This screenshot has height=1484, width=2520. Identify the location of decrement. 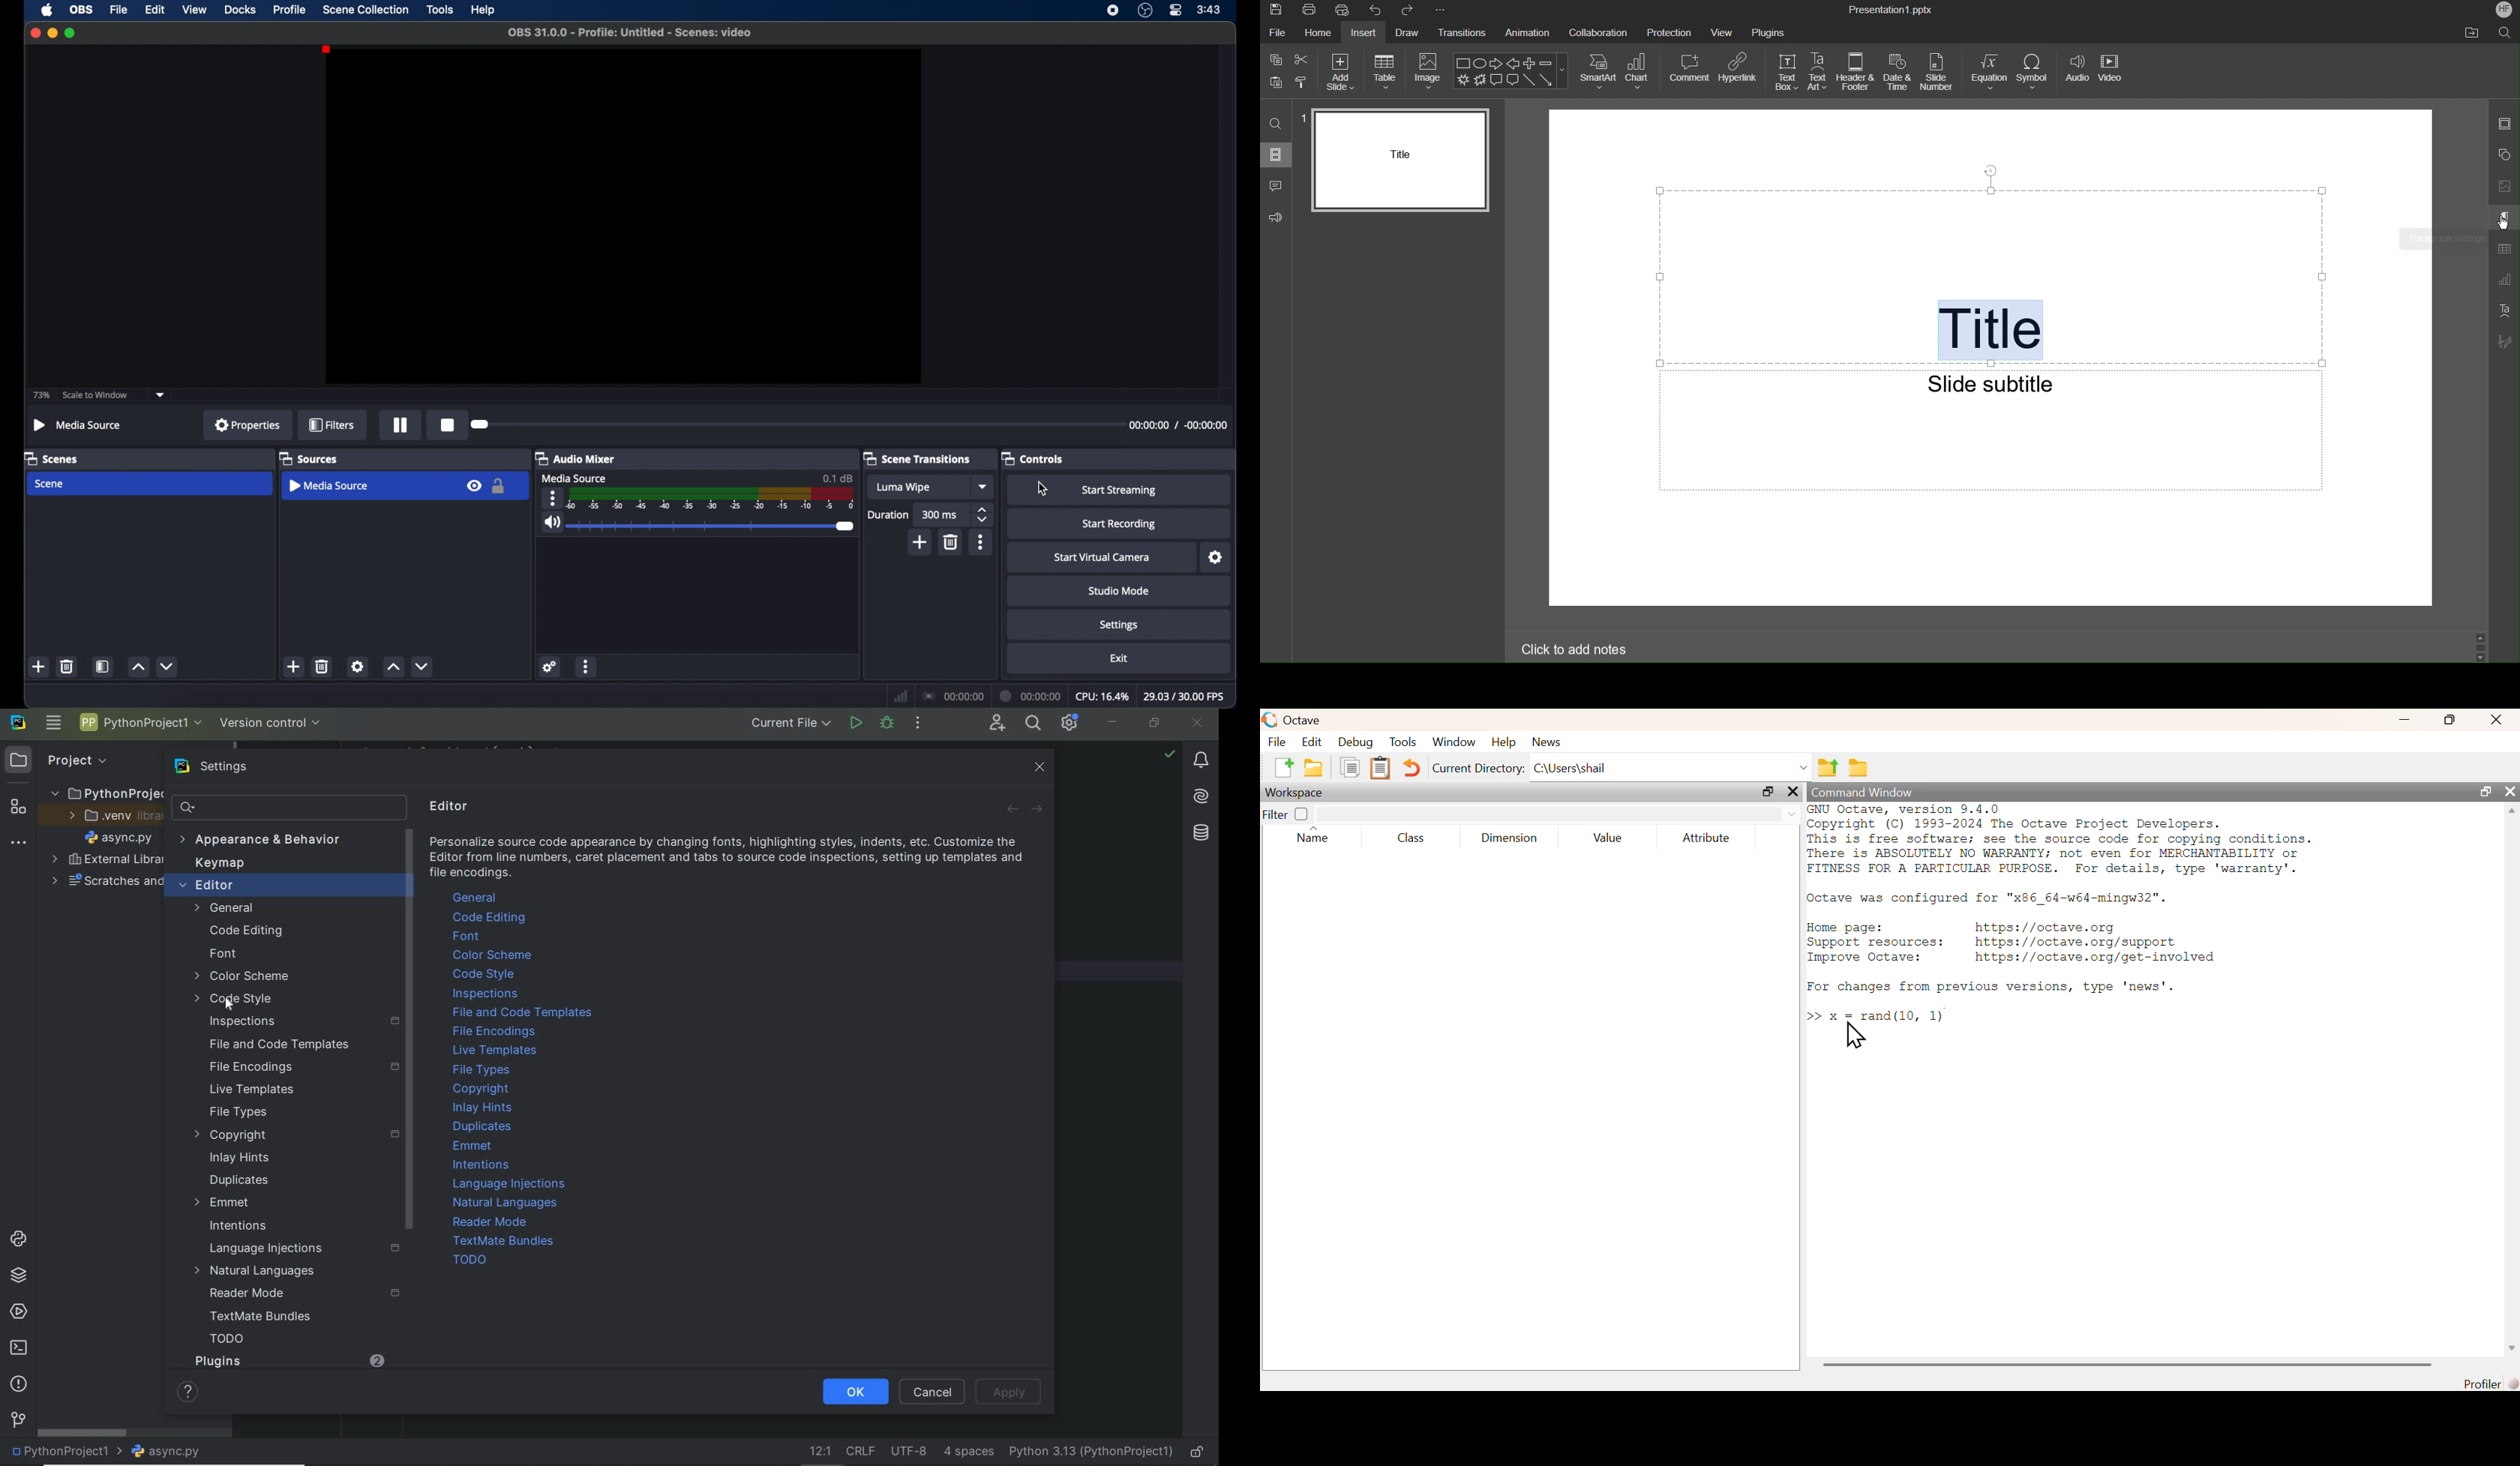
(421, 666).